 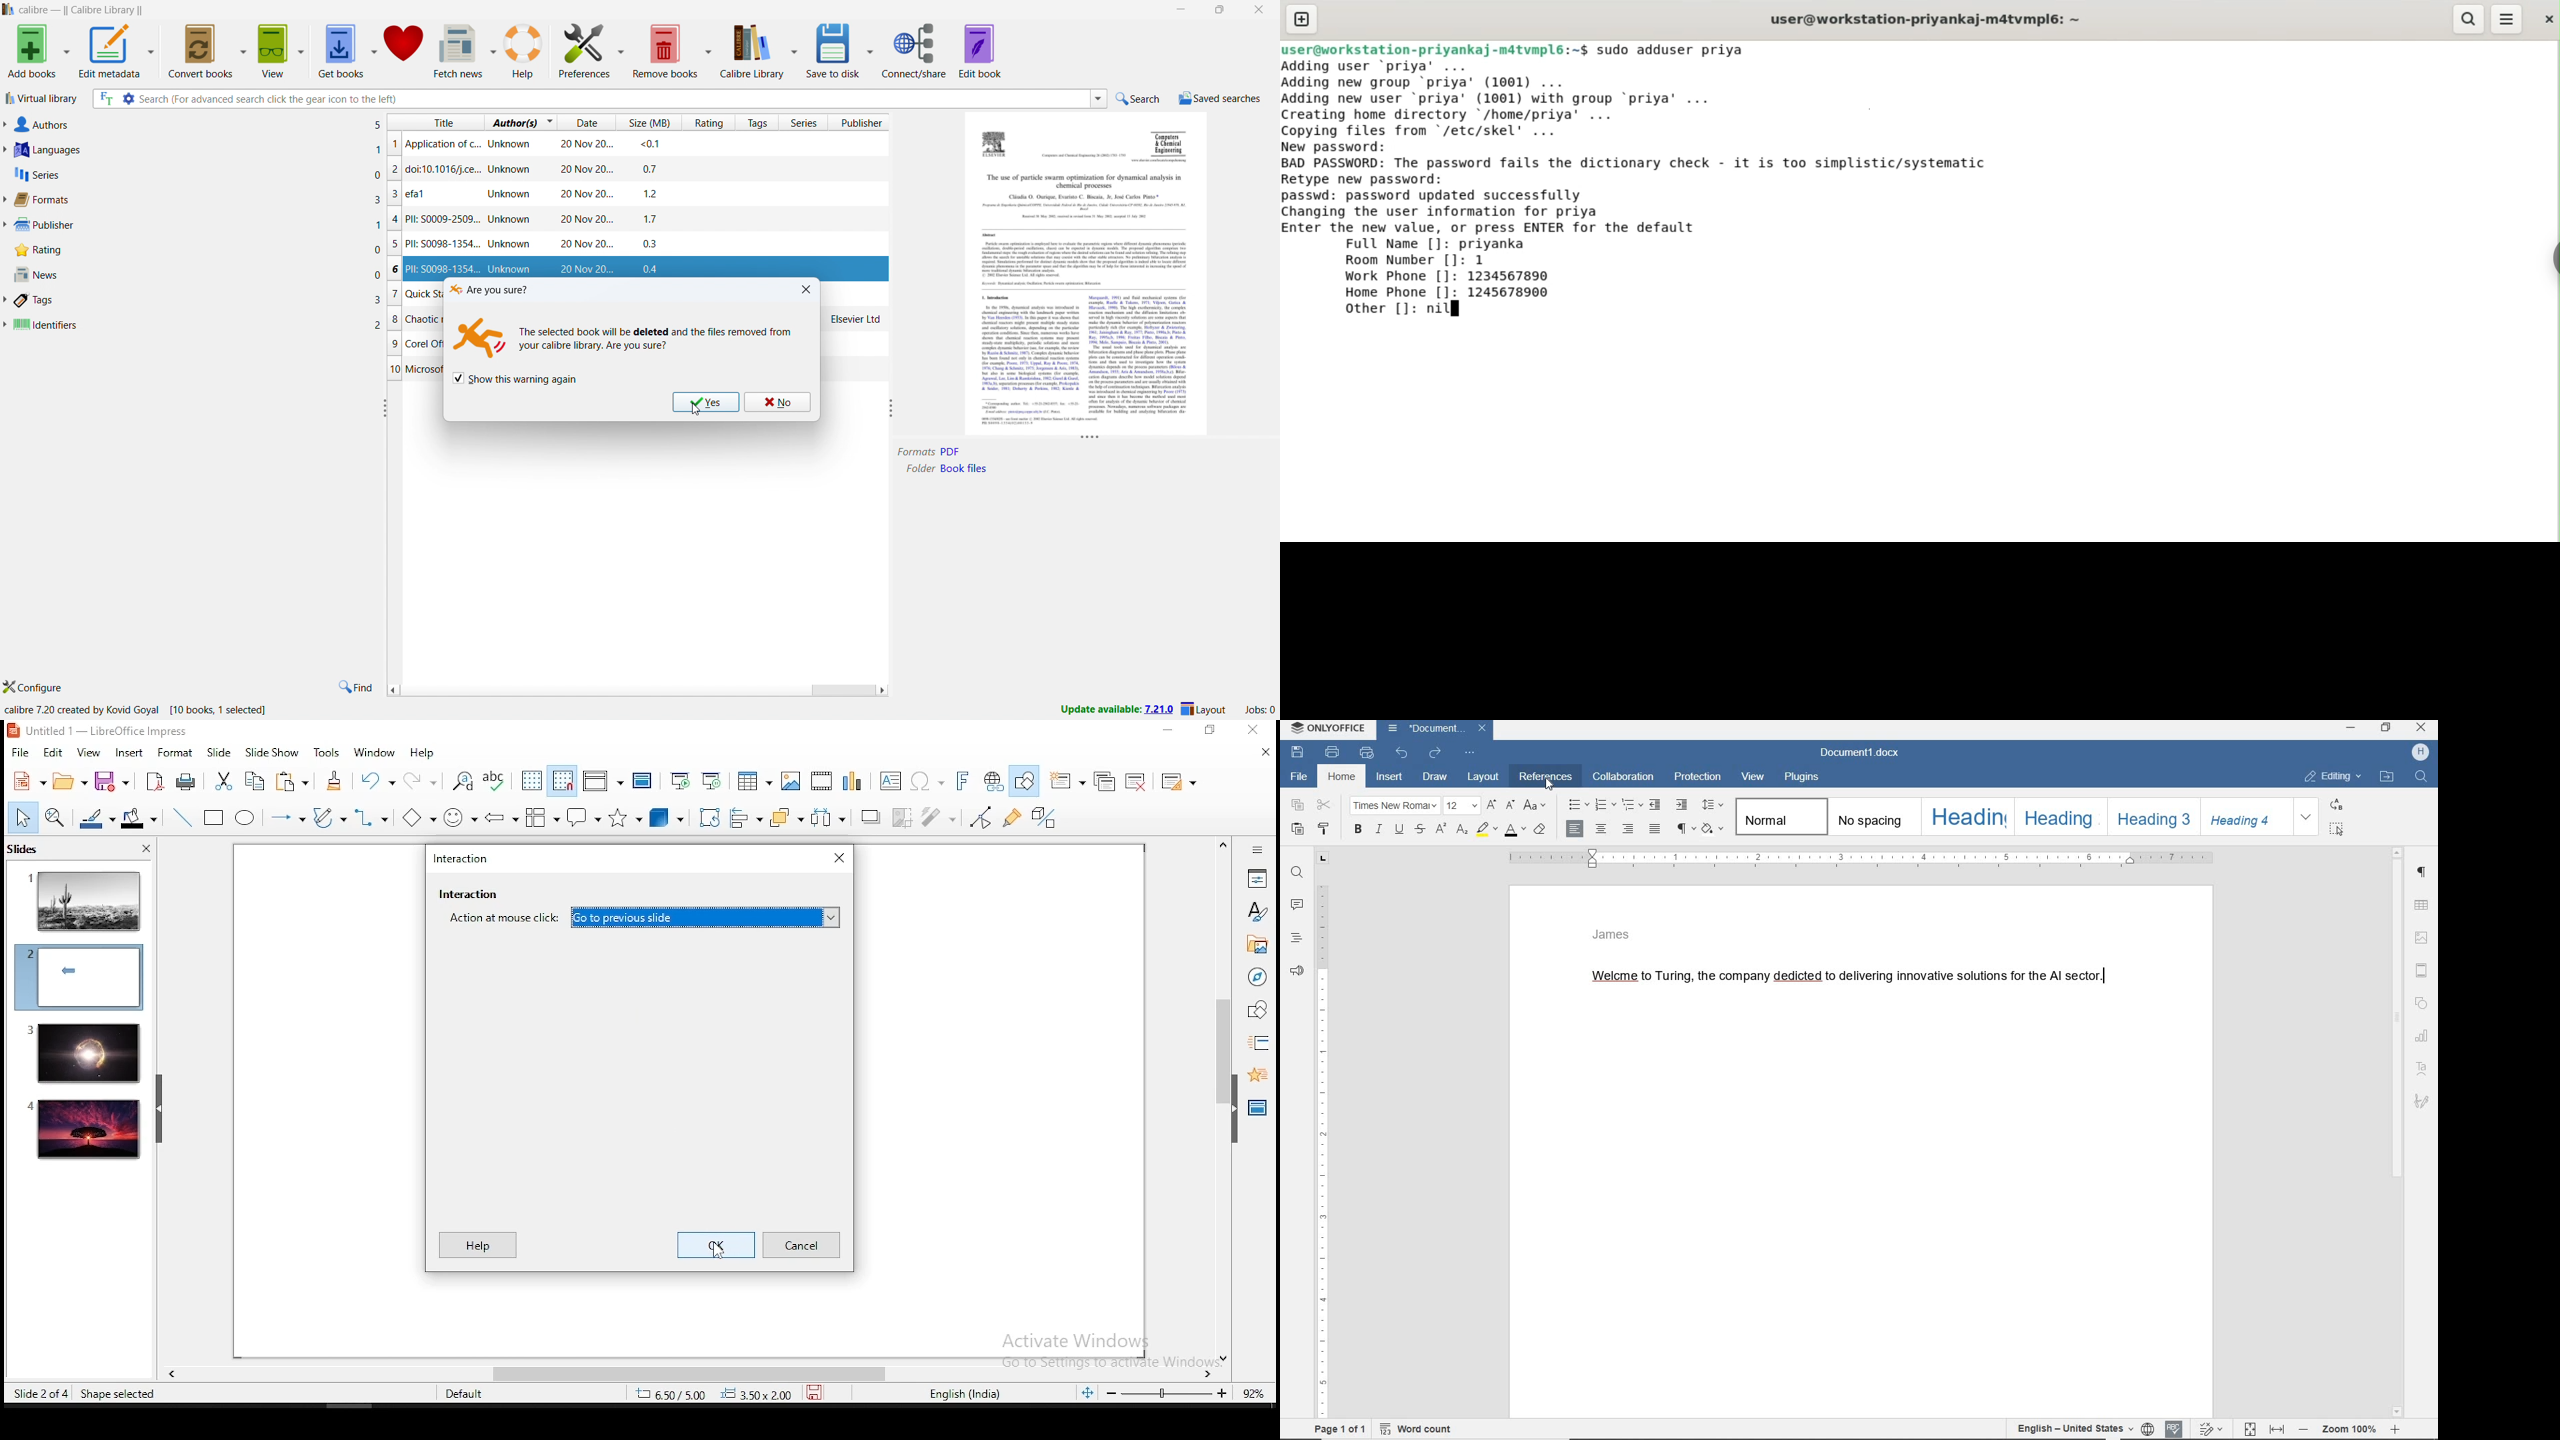 I want to click on cut, so click(x=223, y=780).